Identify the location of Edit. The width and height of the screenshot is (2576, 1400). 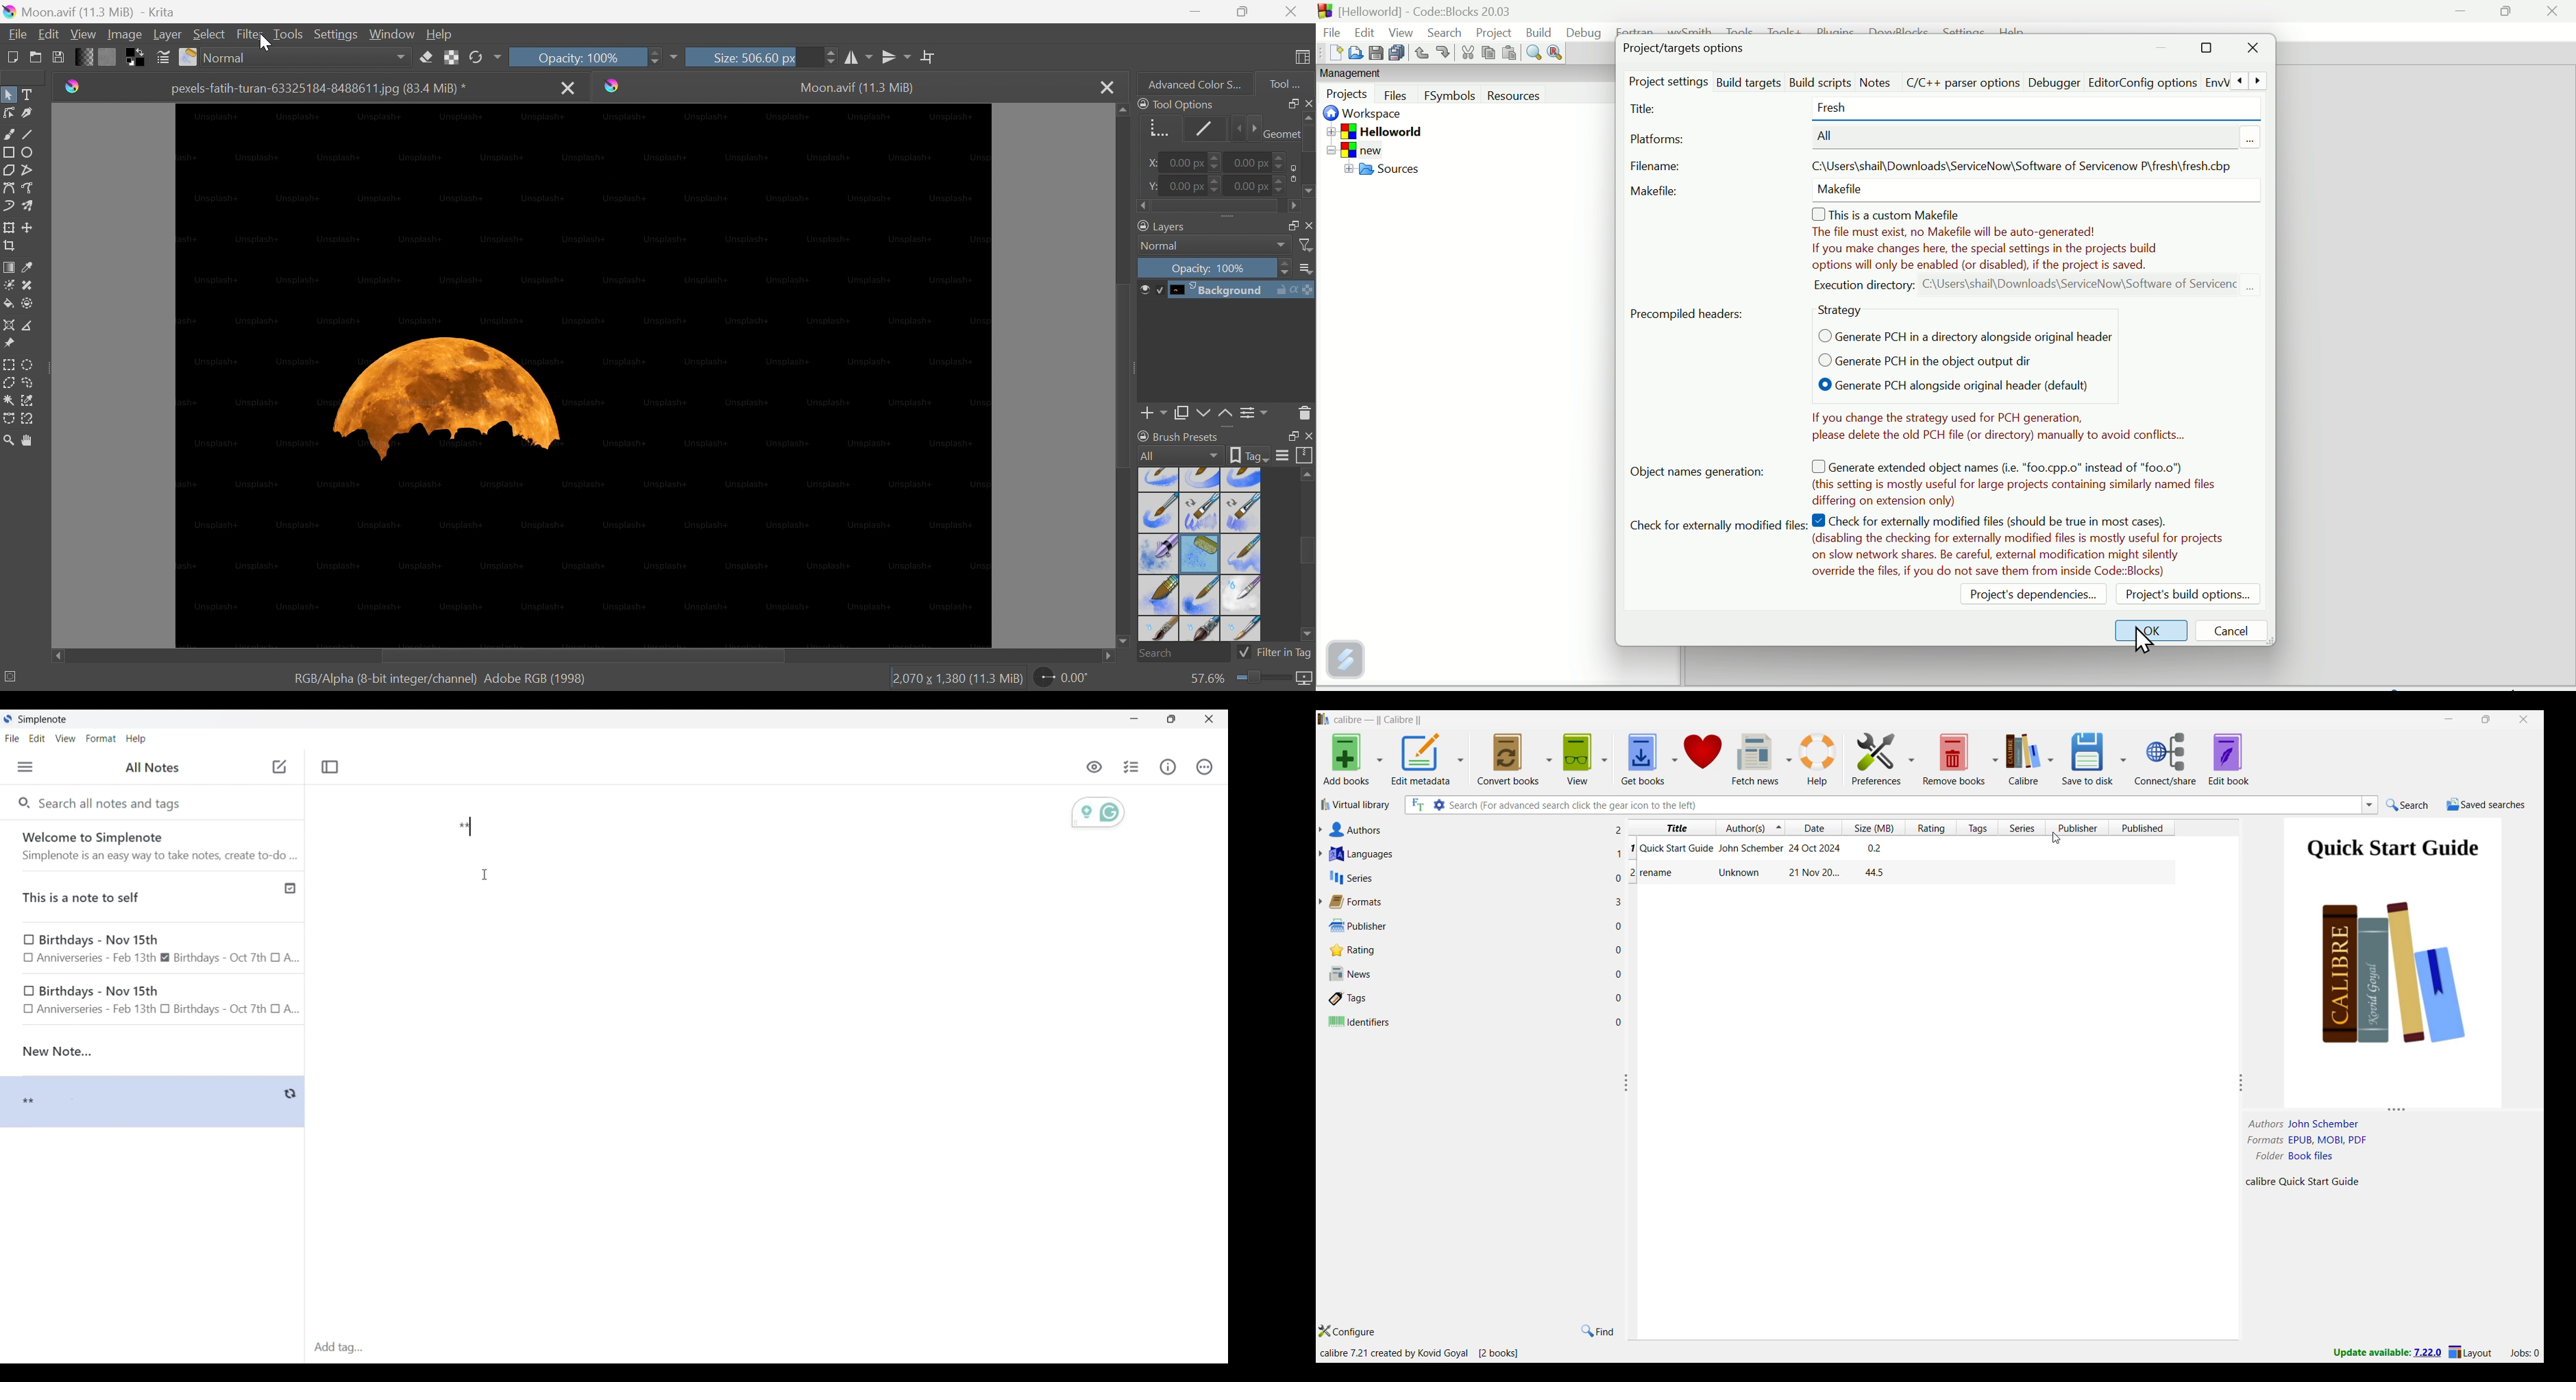
(49, 34).